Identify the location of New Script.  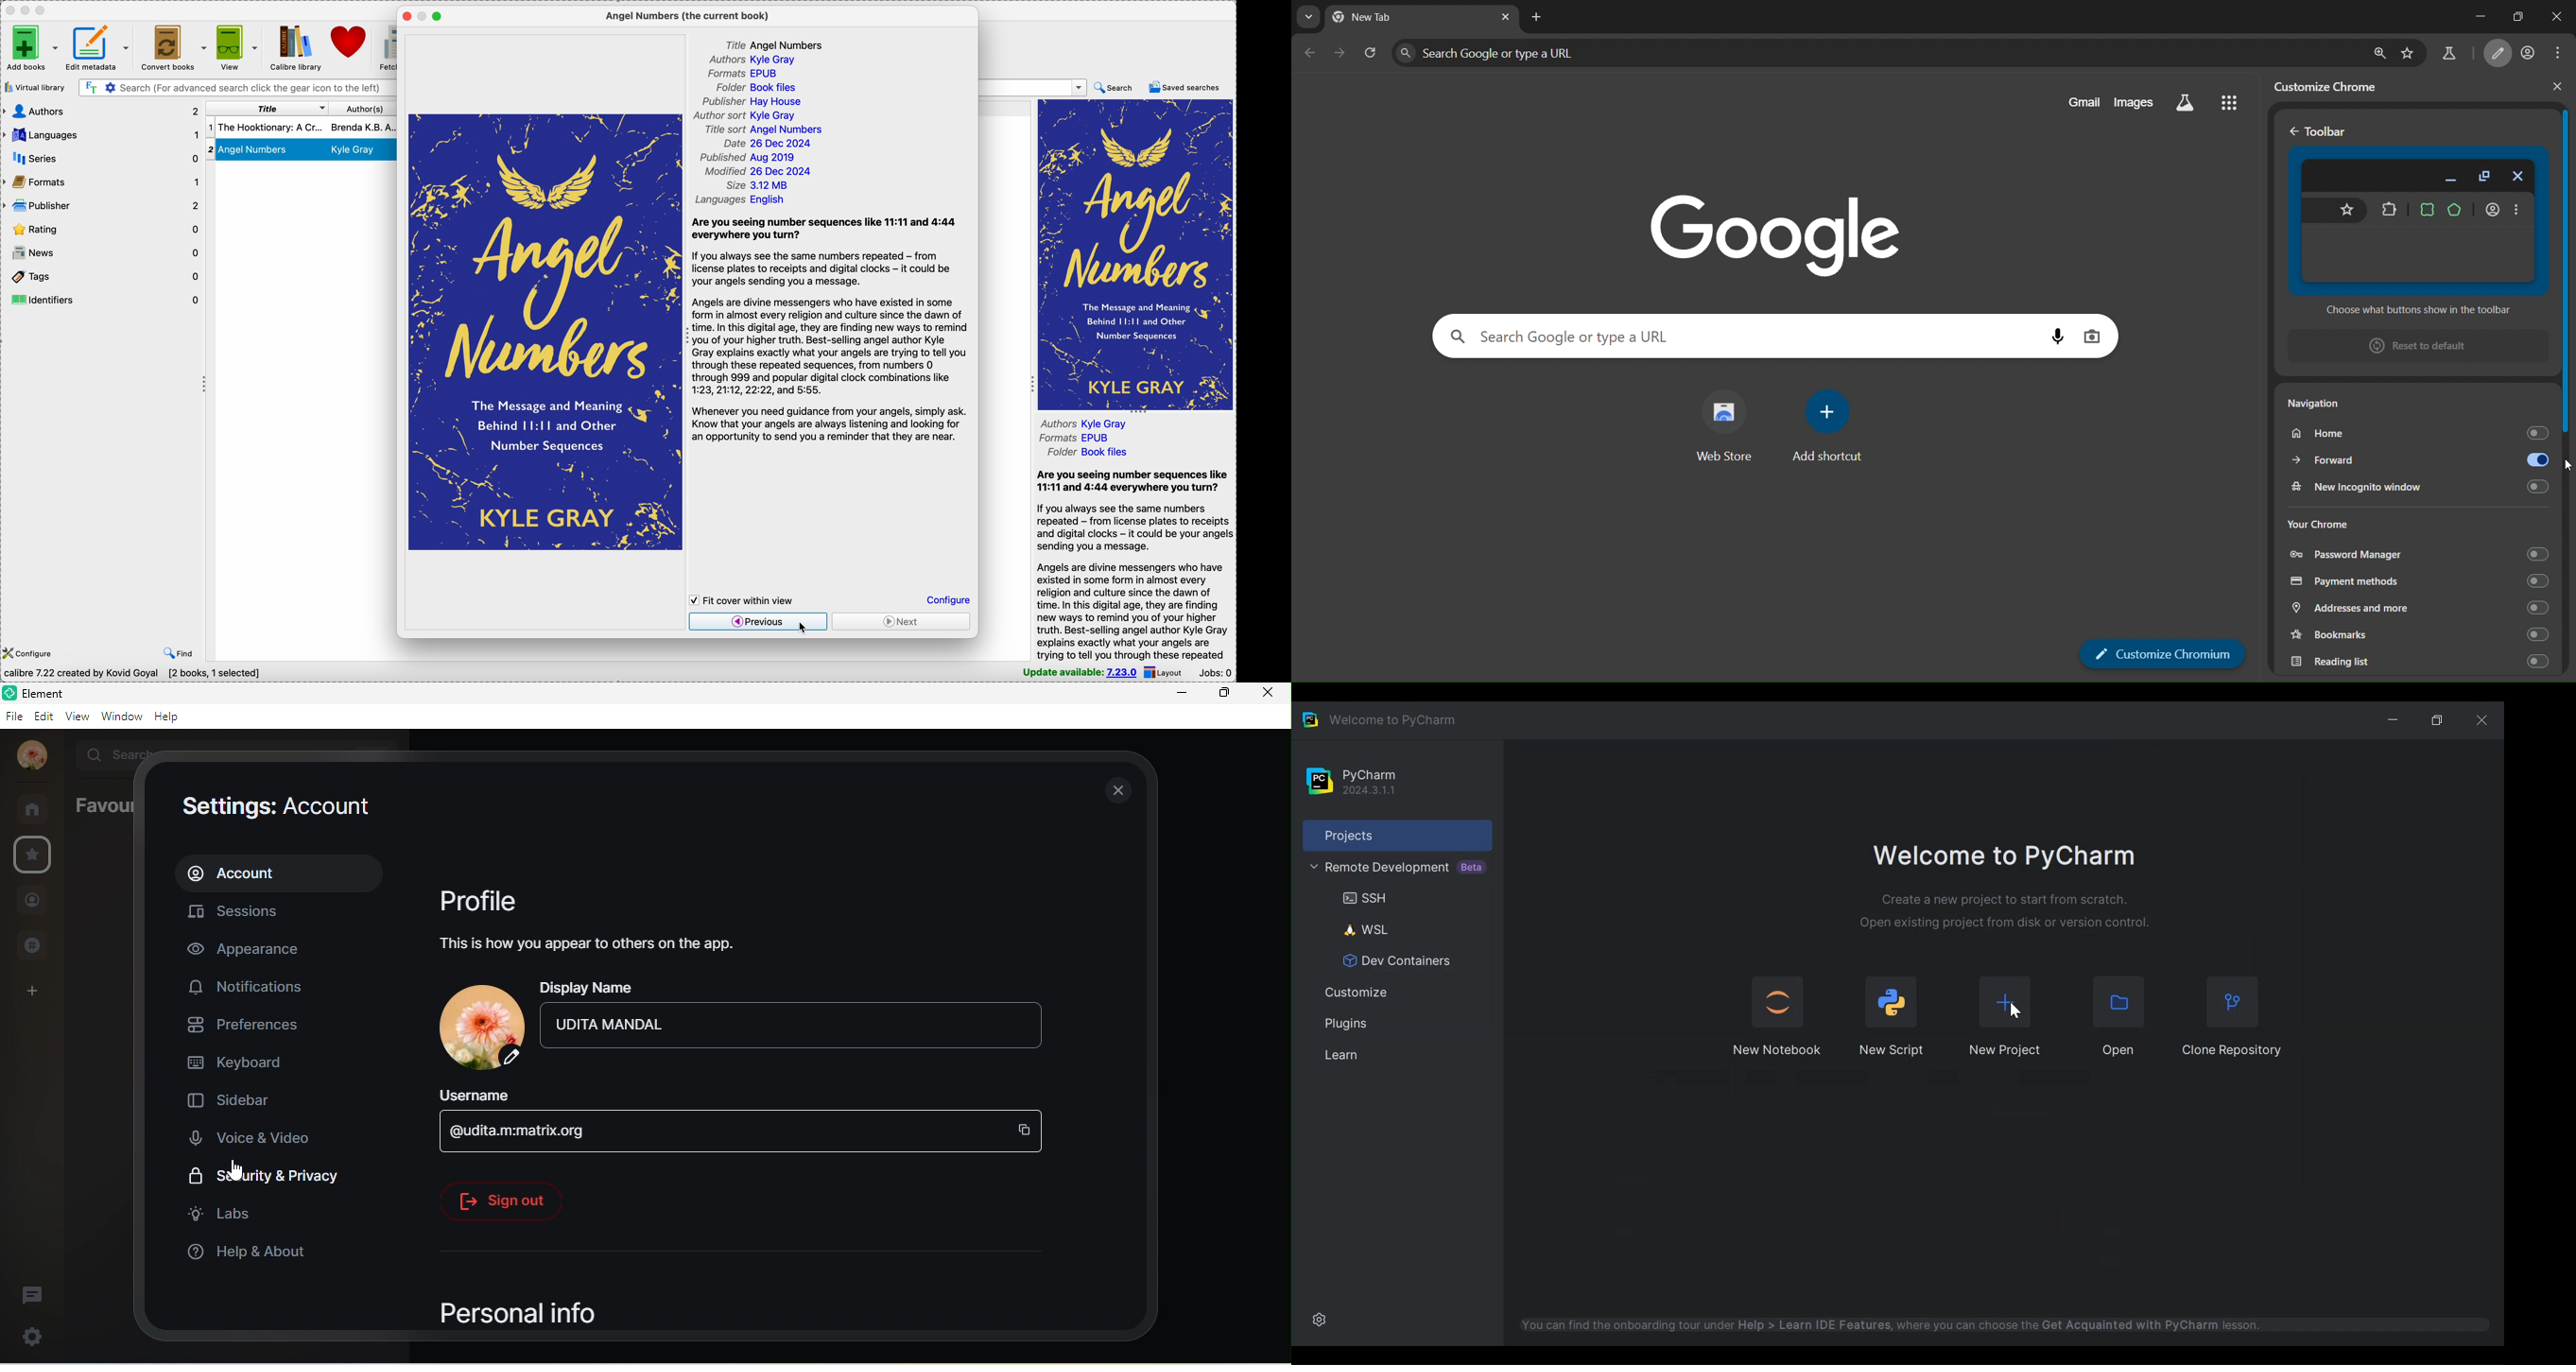
(1892, 1002).